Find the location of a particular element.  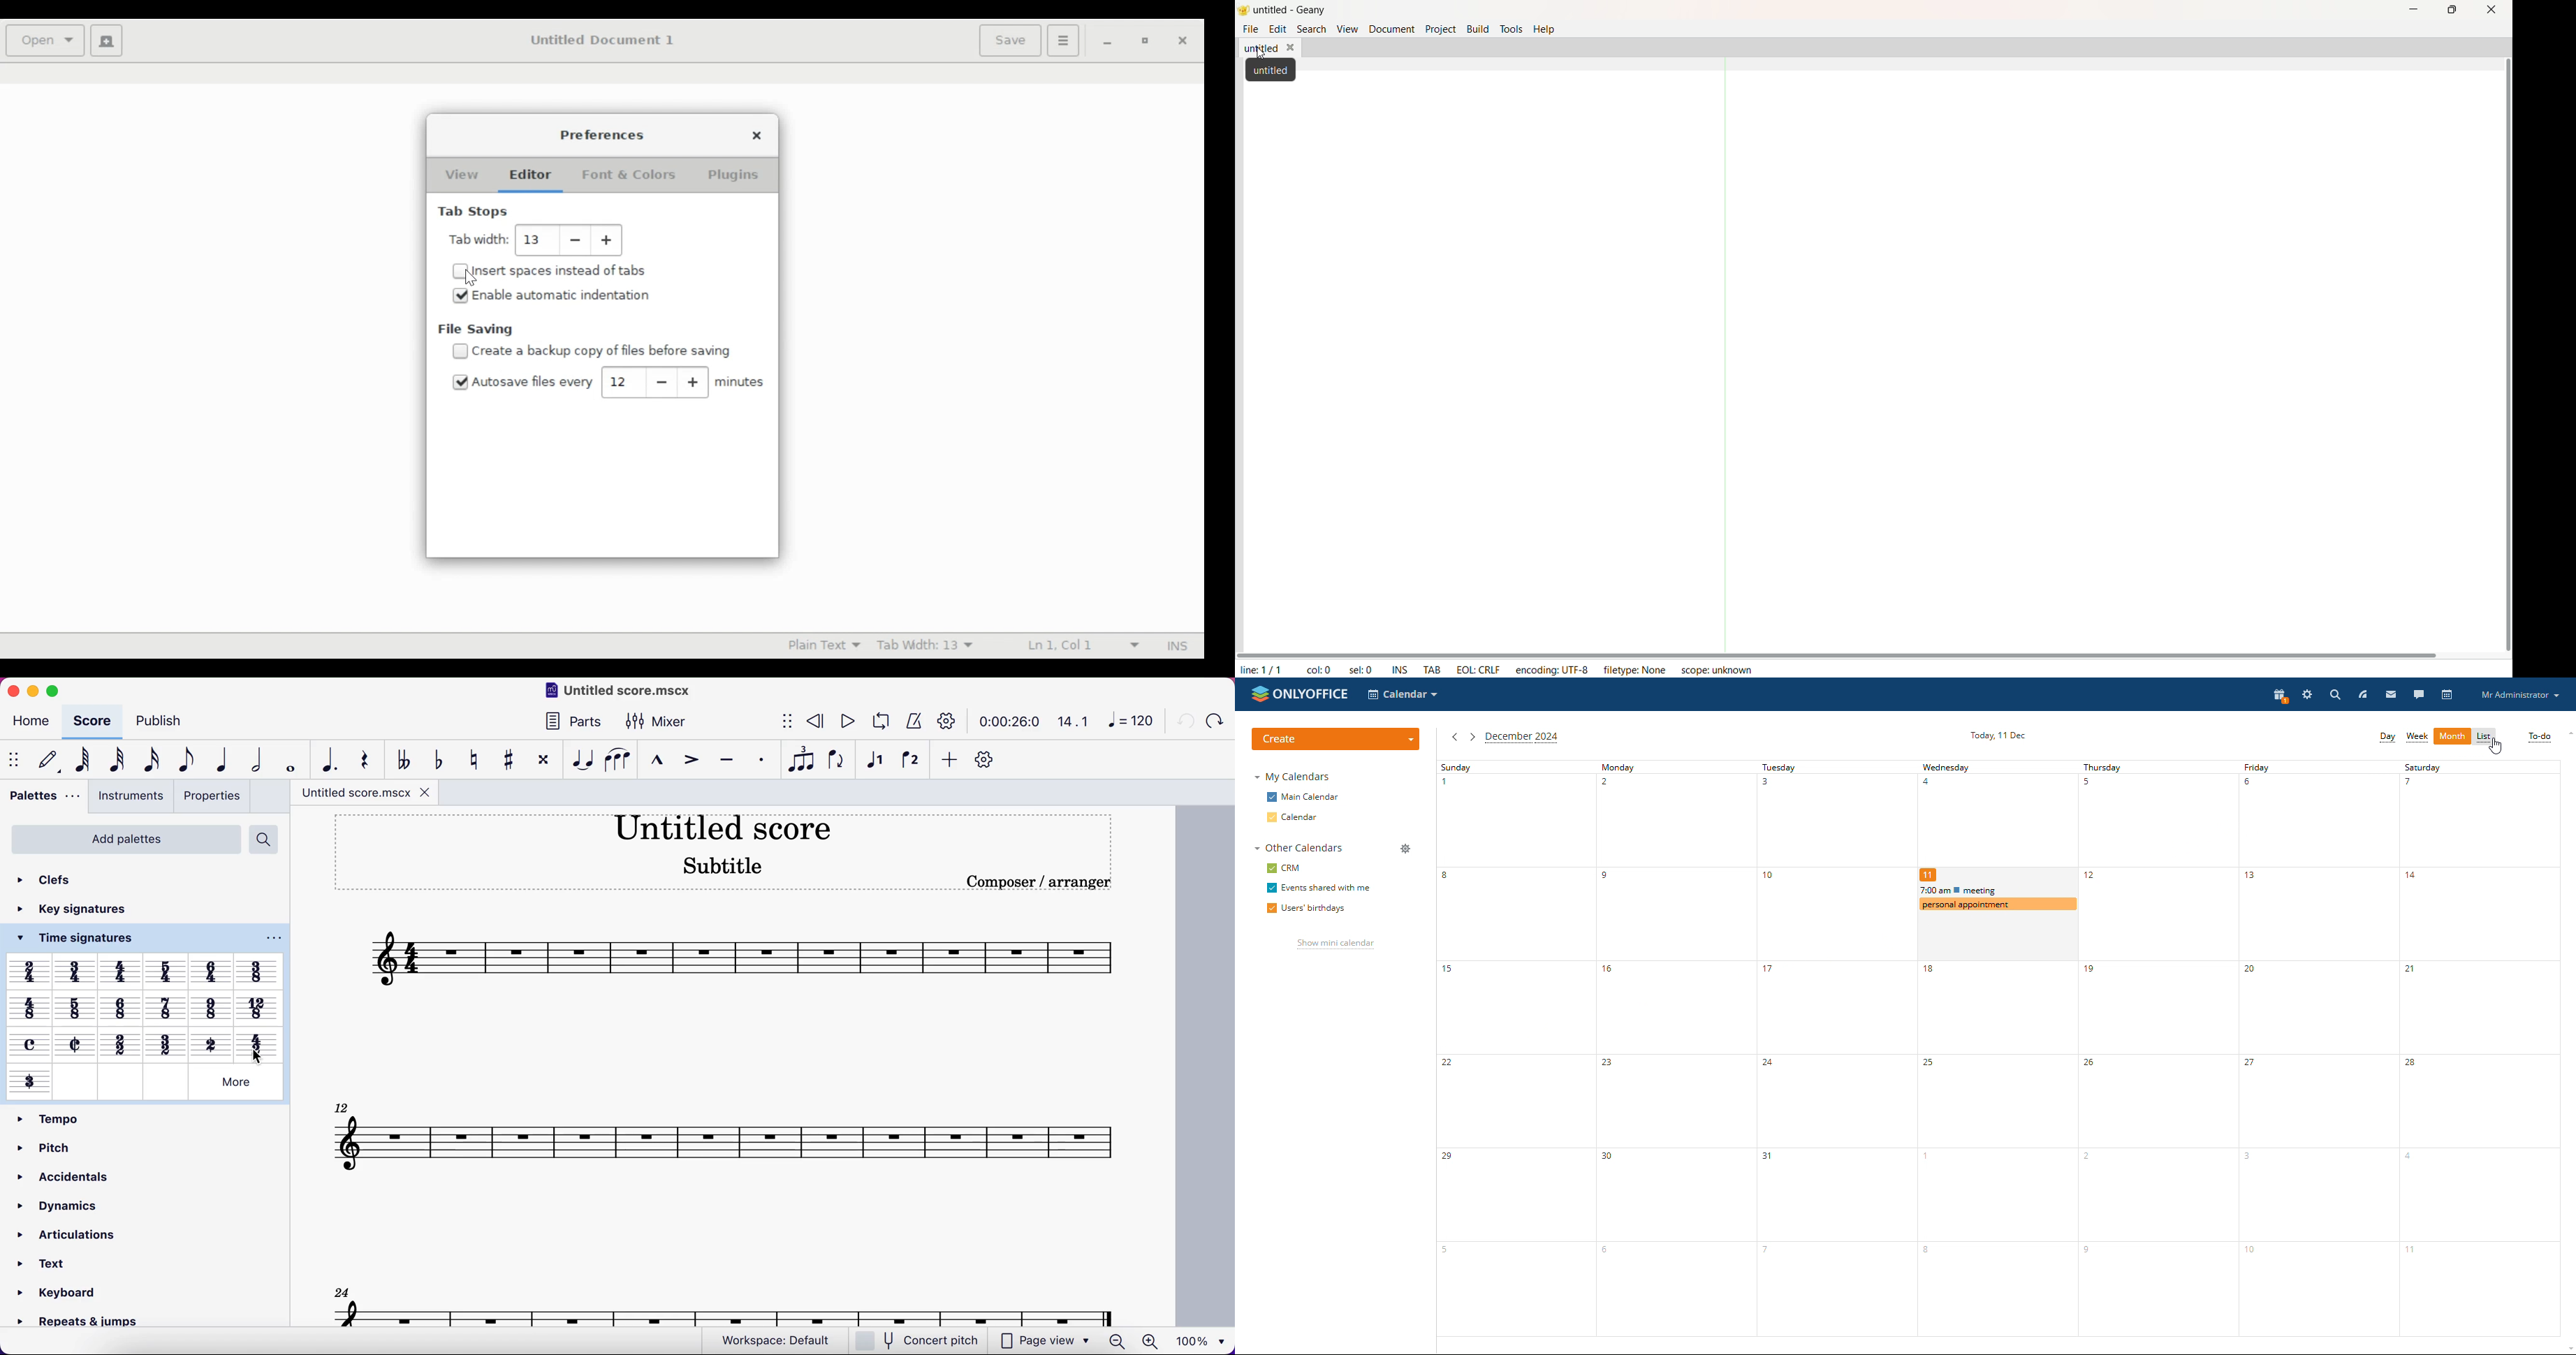

home is located at coordinates (27, 723).